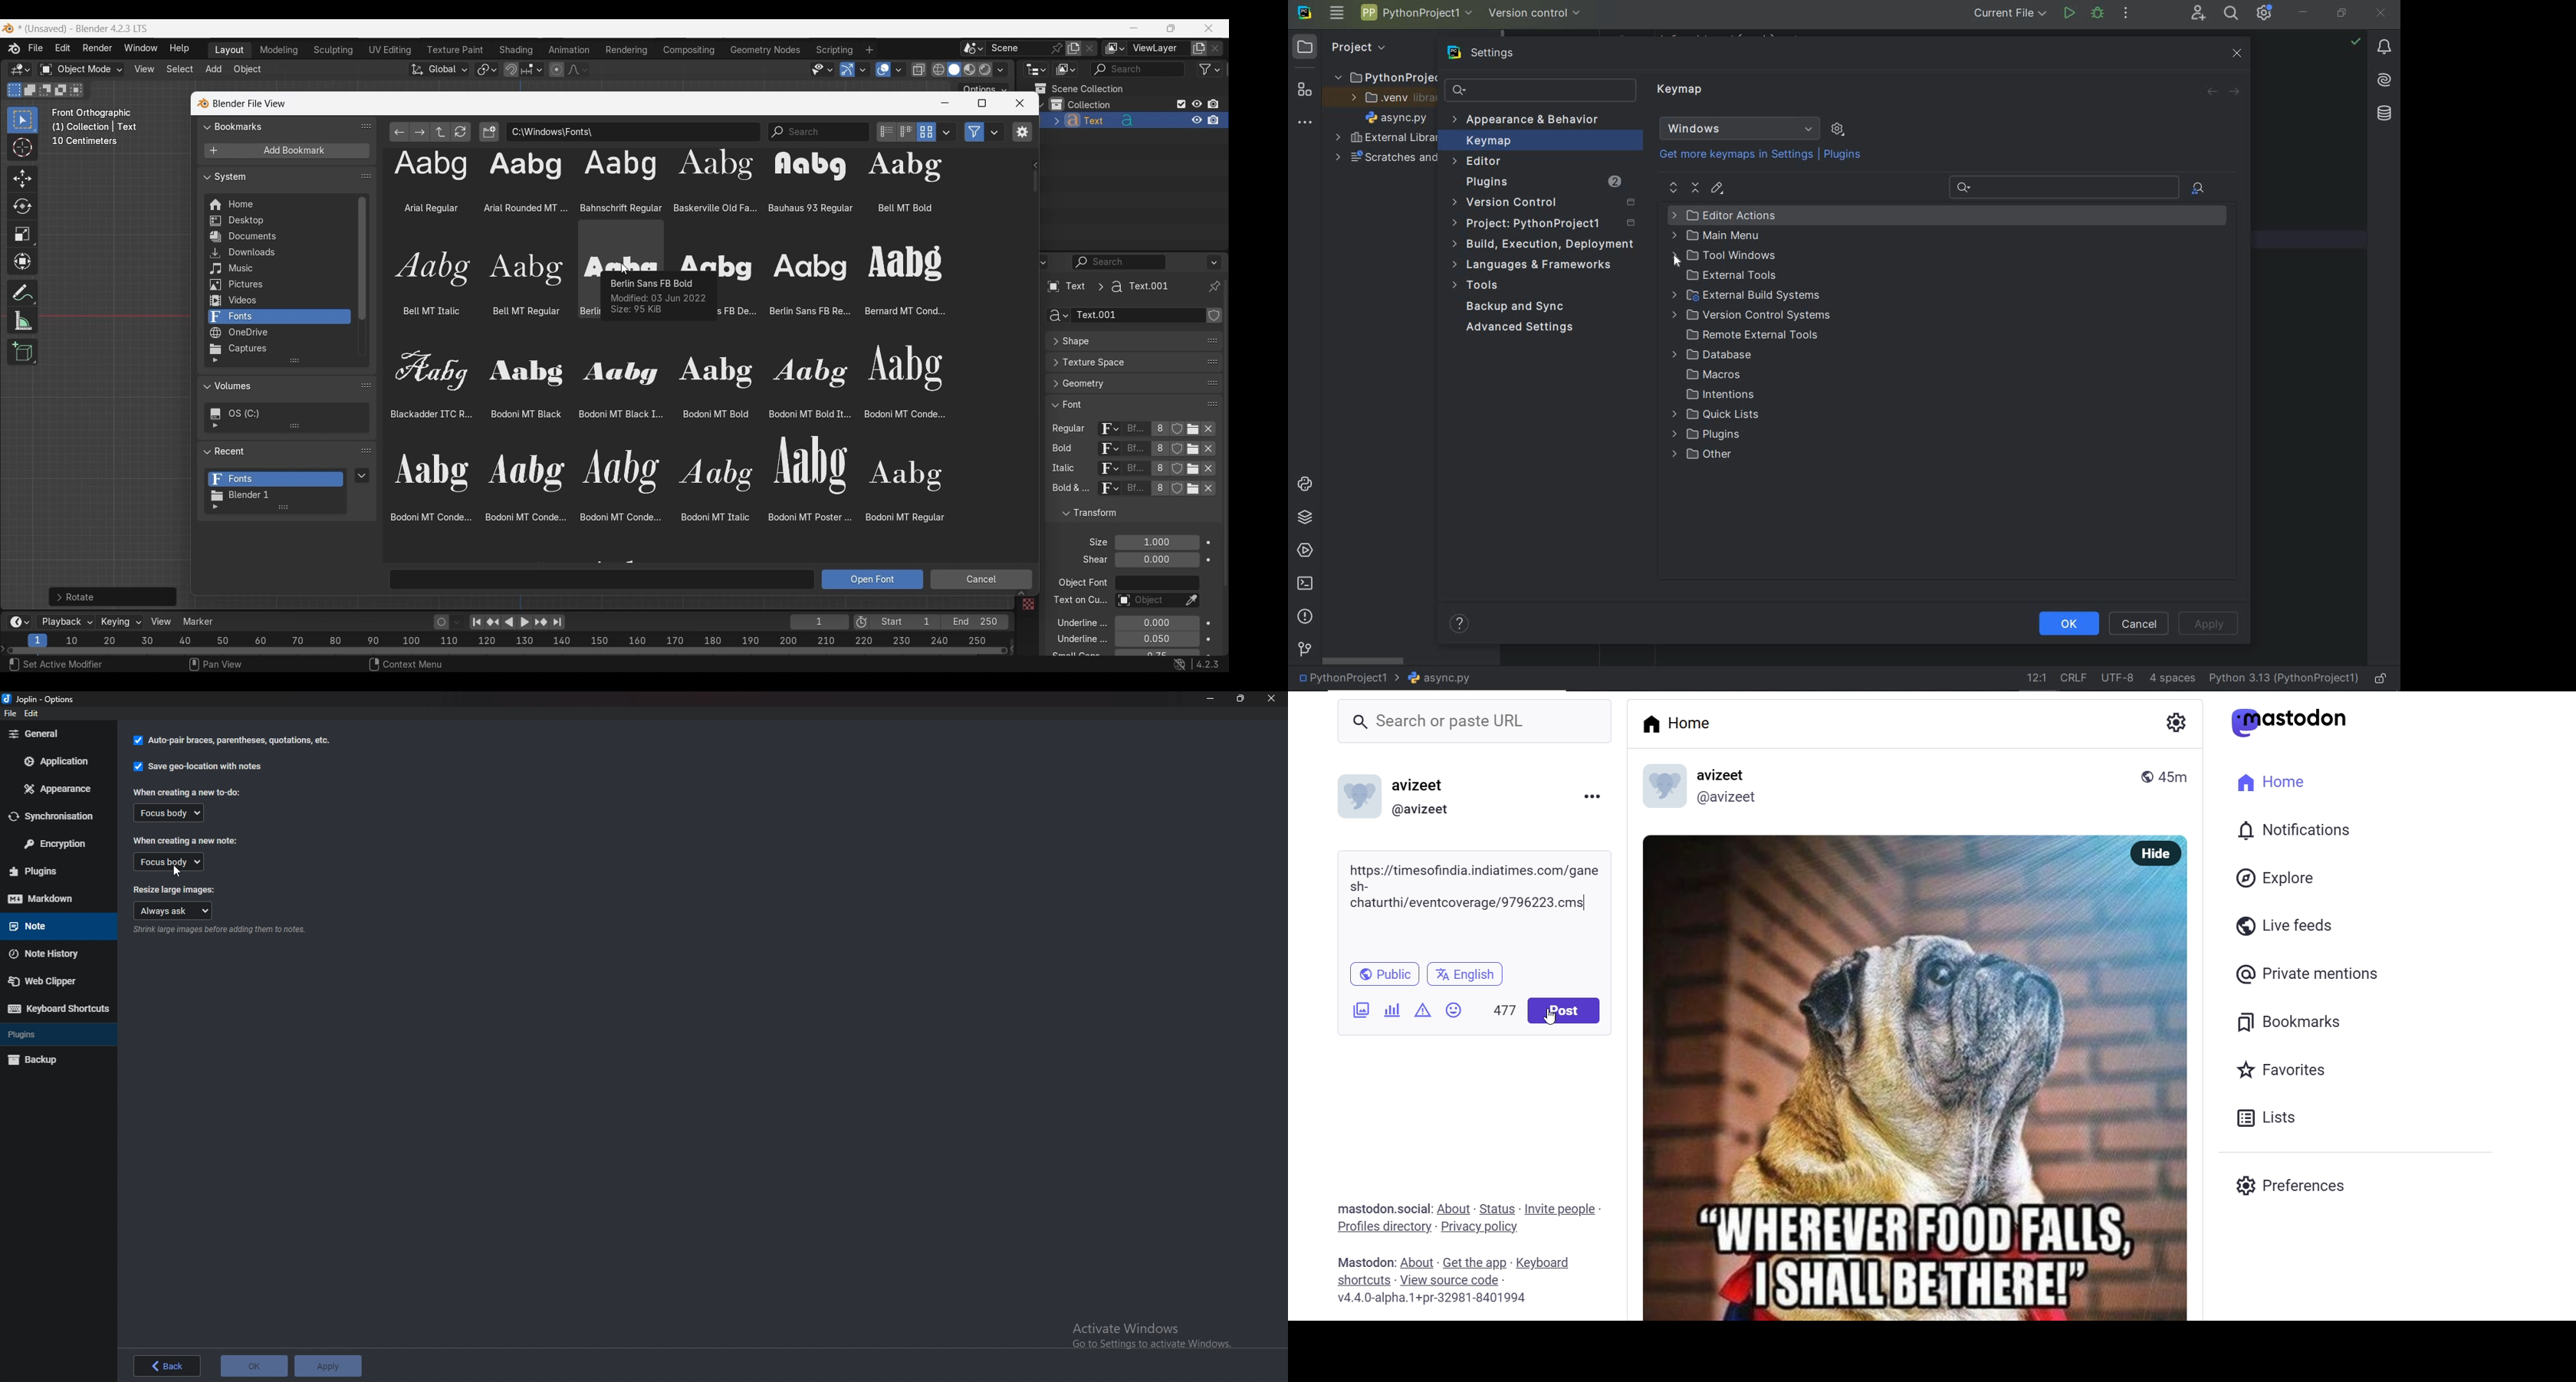 This screenshot has width=2576, height=1400. I want to click on Transform options, so click(984, 88).